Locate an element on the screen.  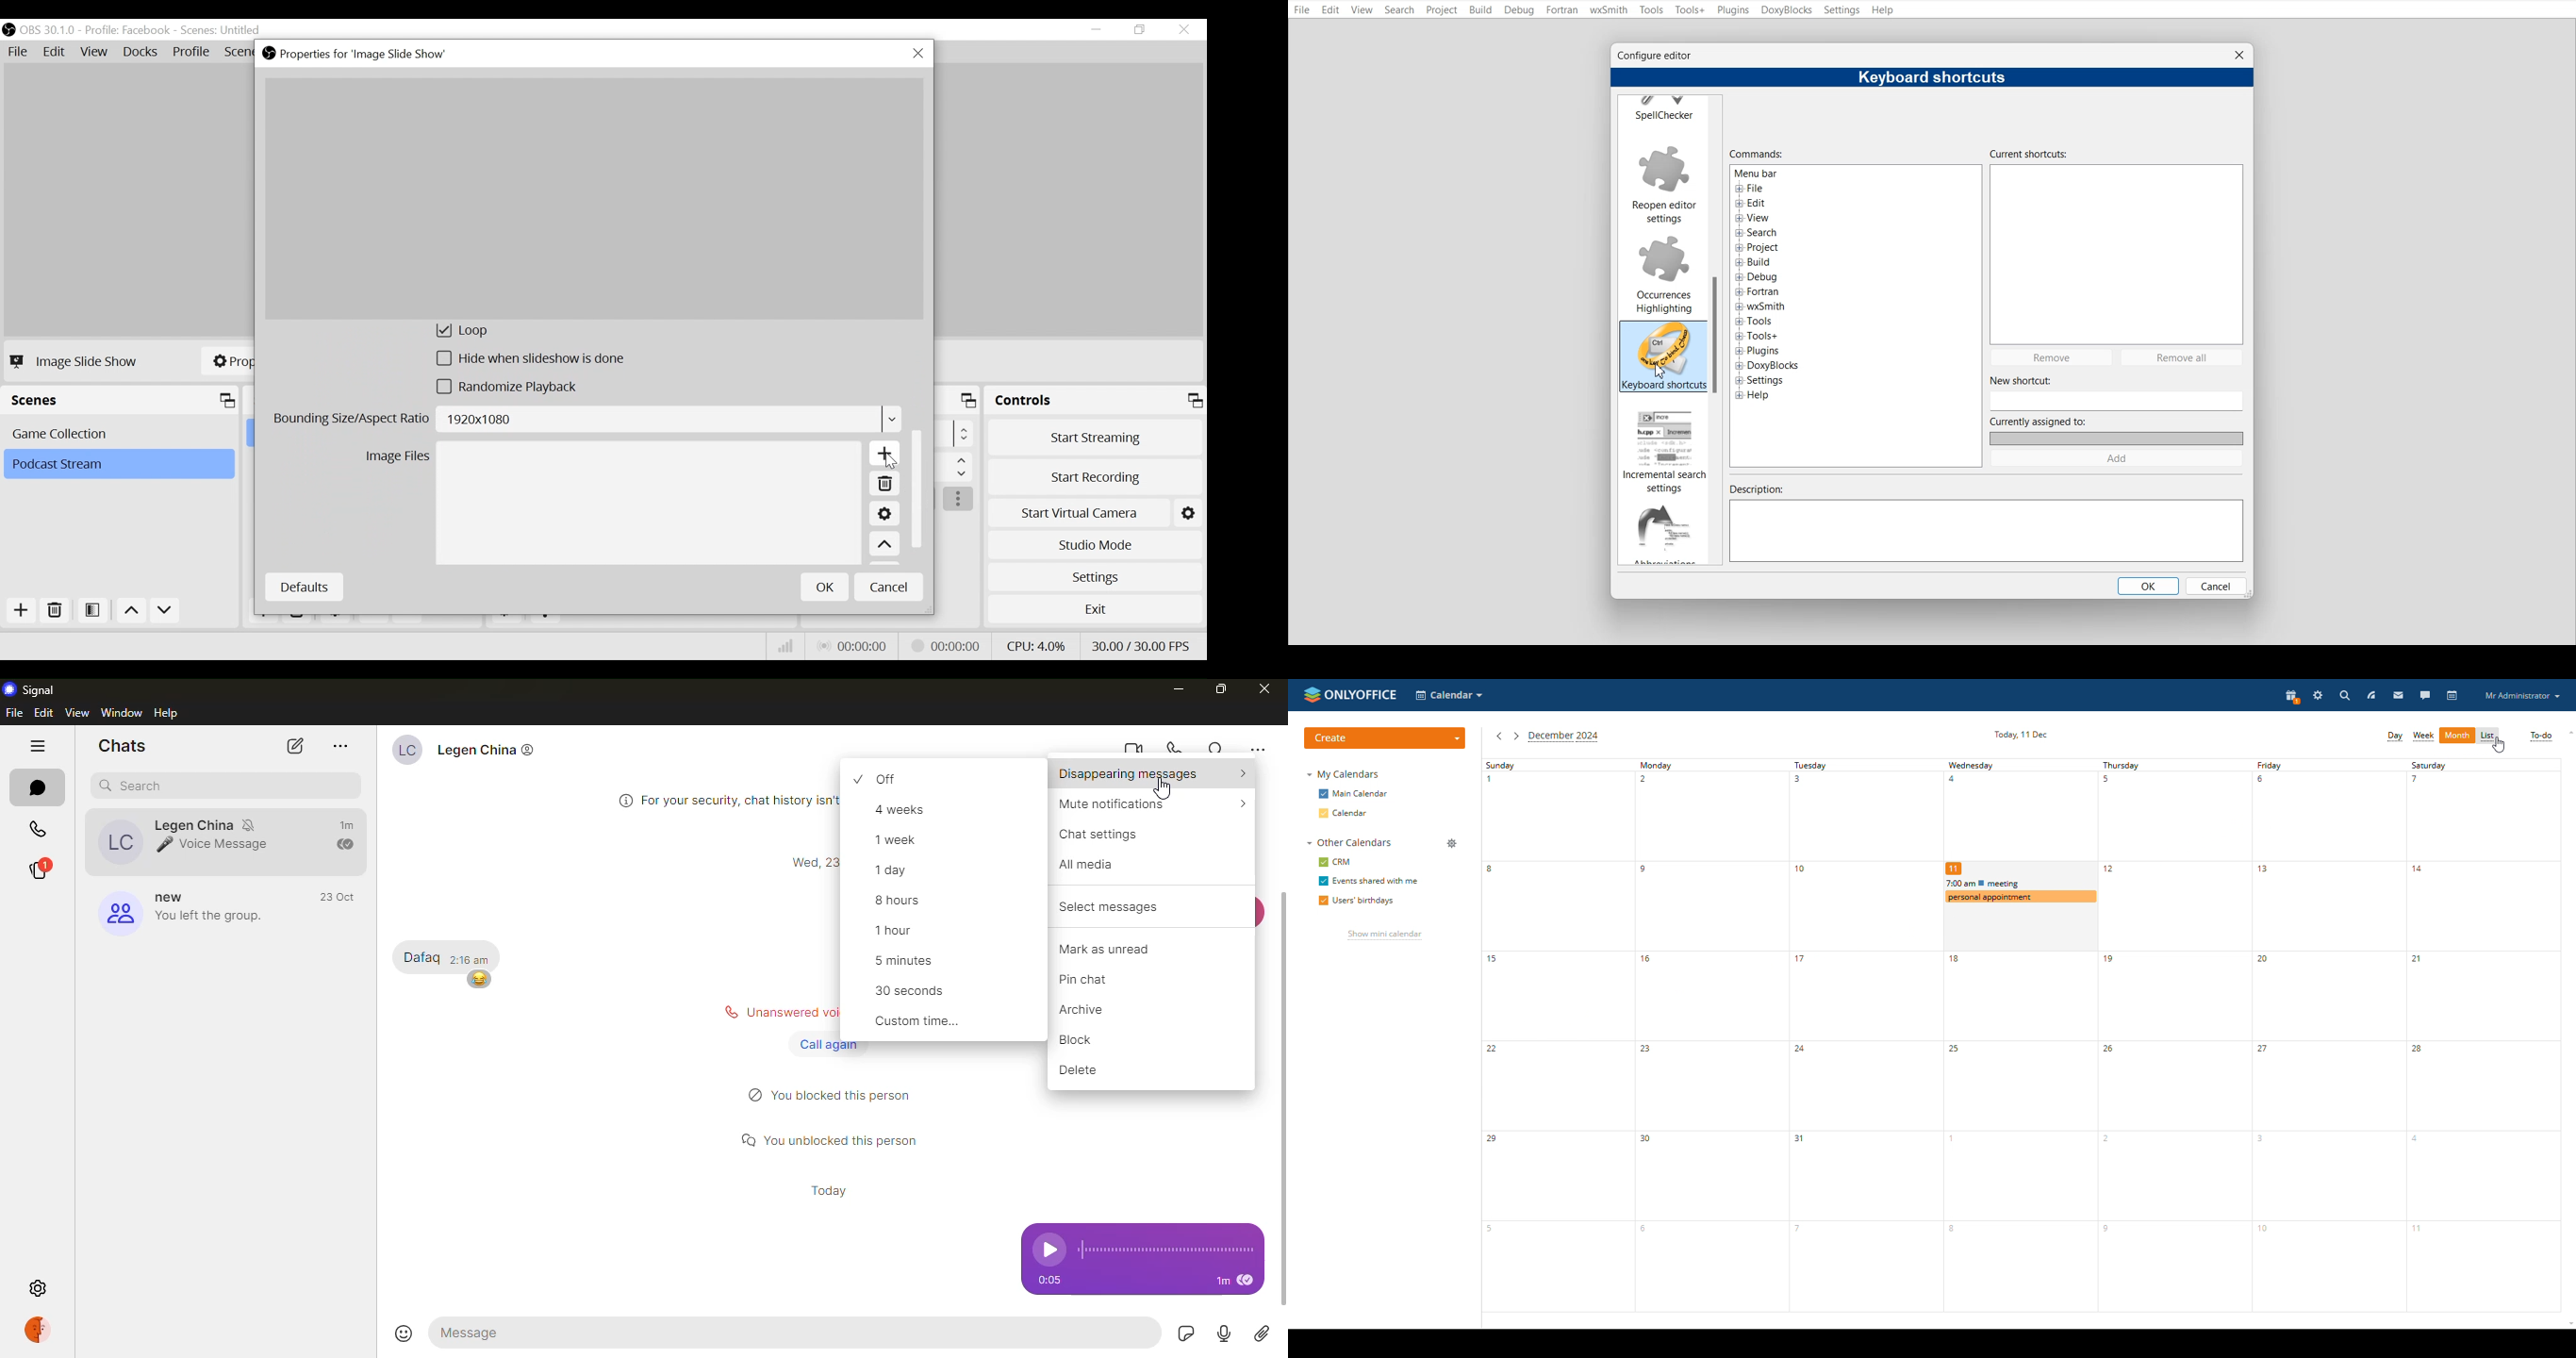
Scene  is located at coordinates (118, 465).